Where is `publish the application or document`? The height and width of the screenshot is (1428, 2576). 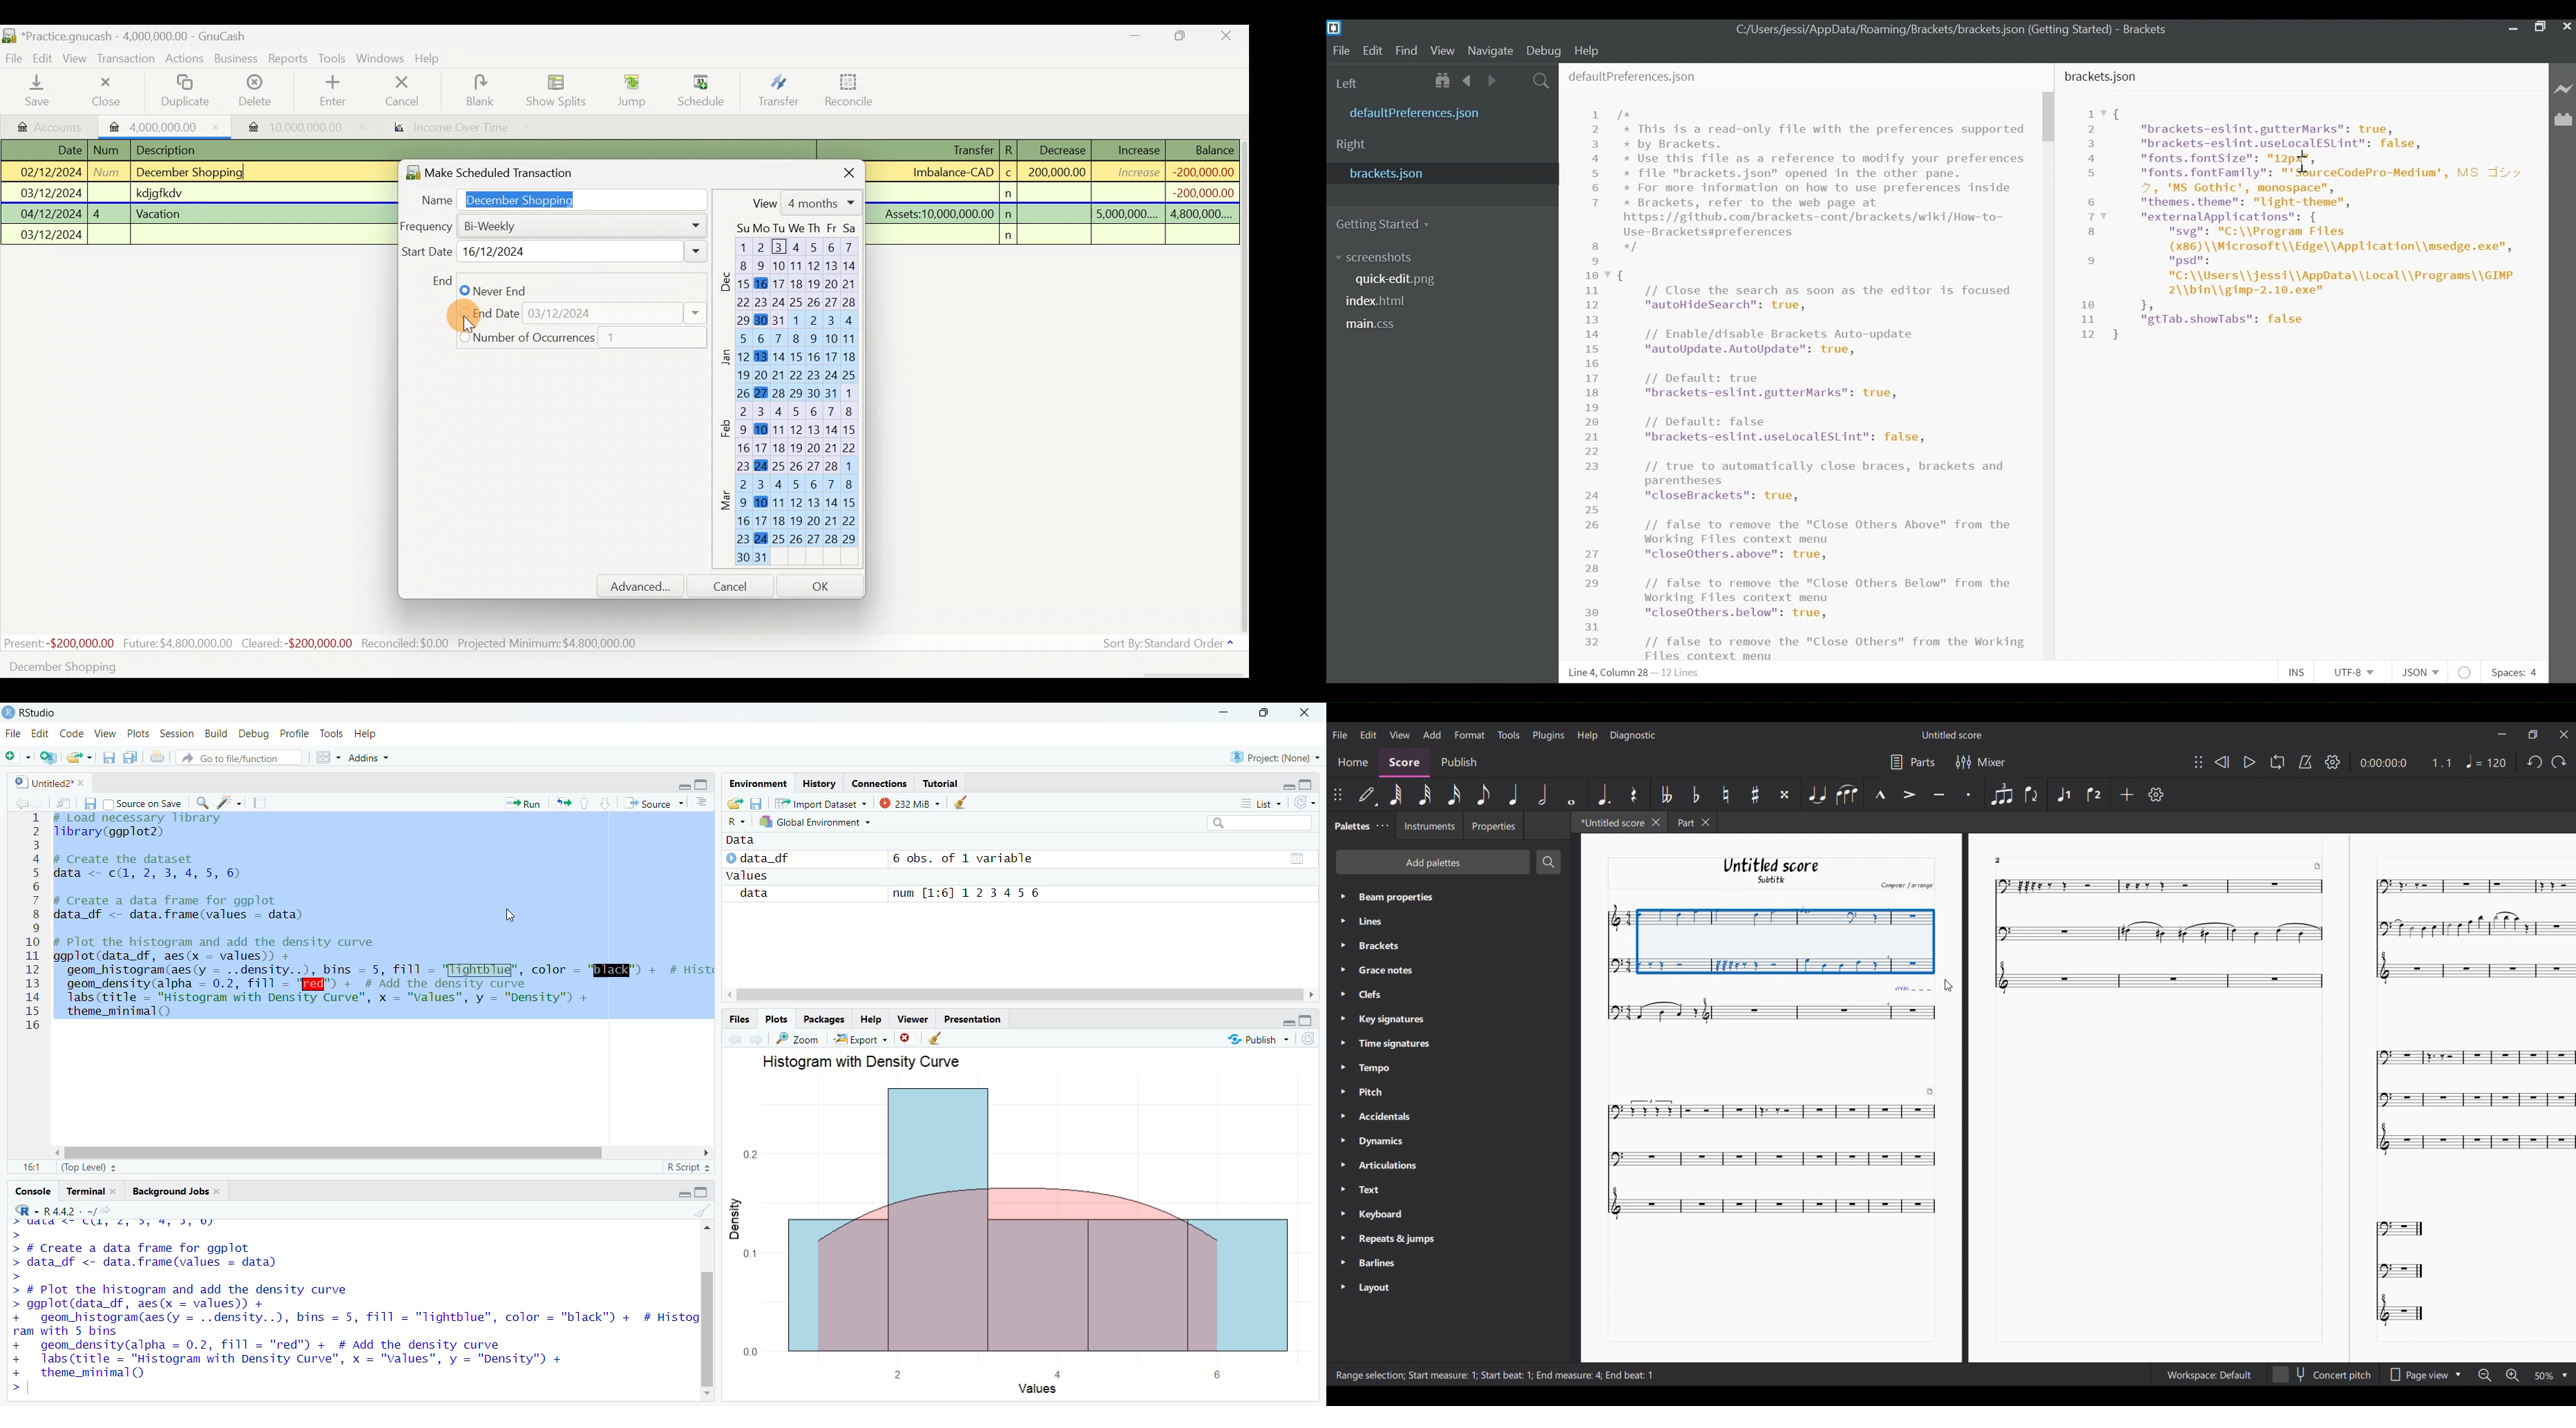
publish the application or document is located at coordinates (1255, 1038).